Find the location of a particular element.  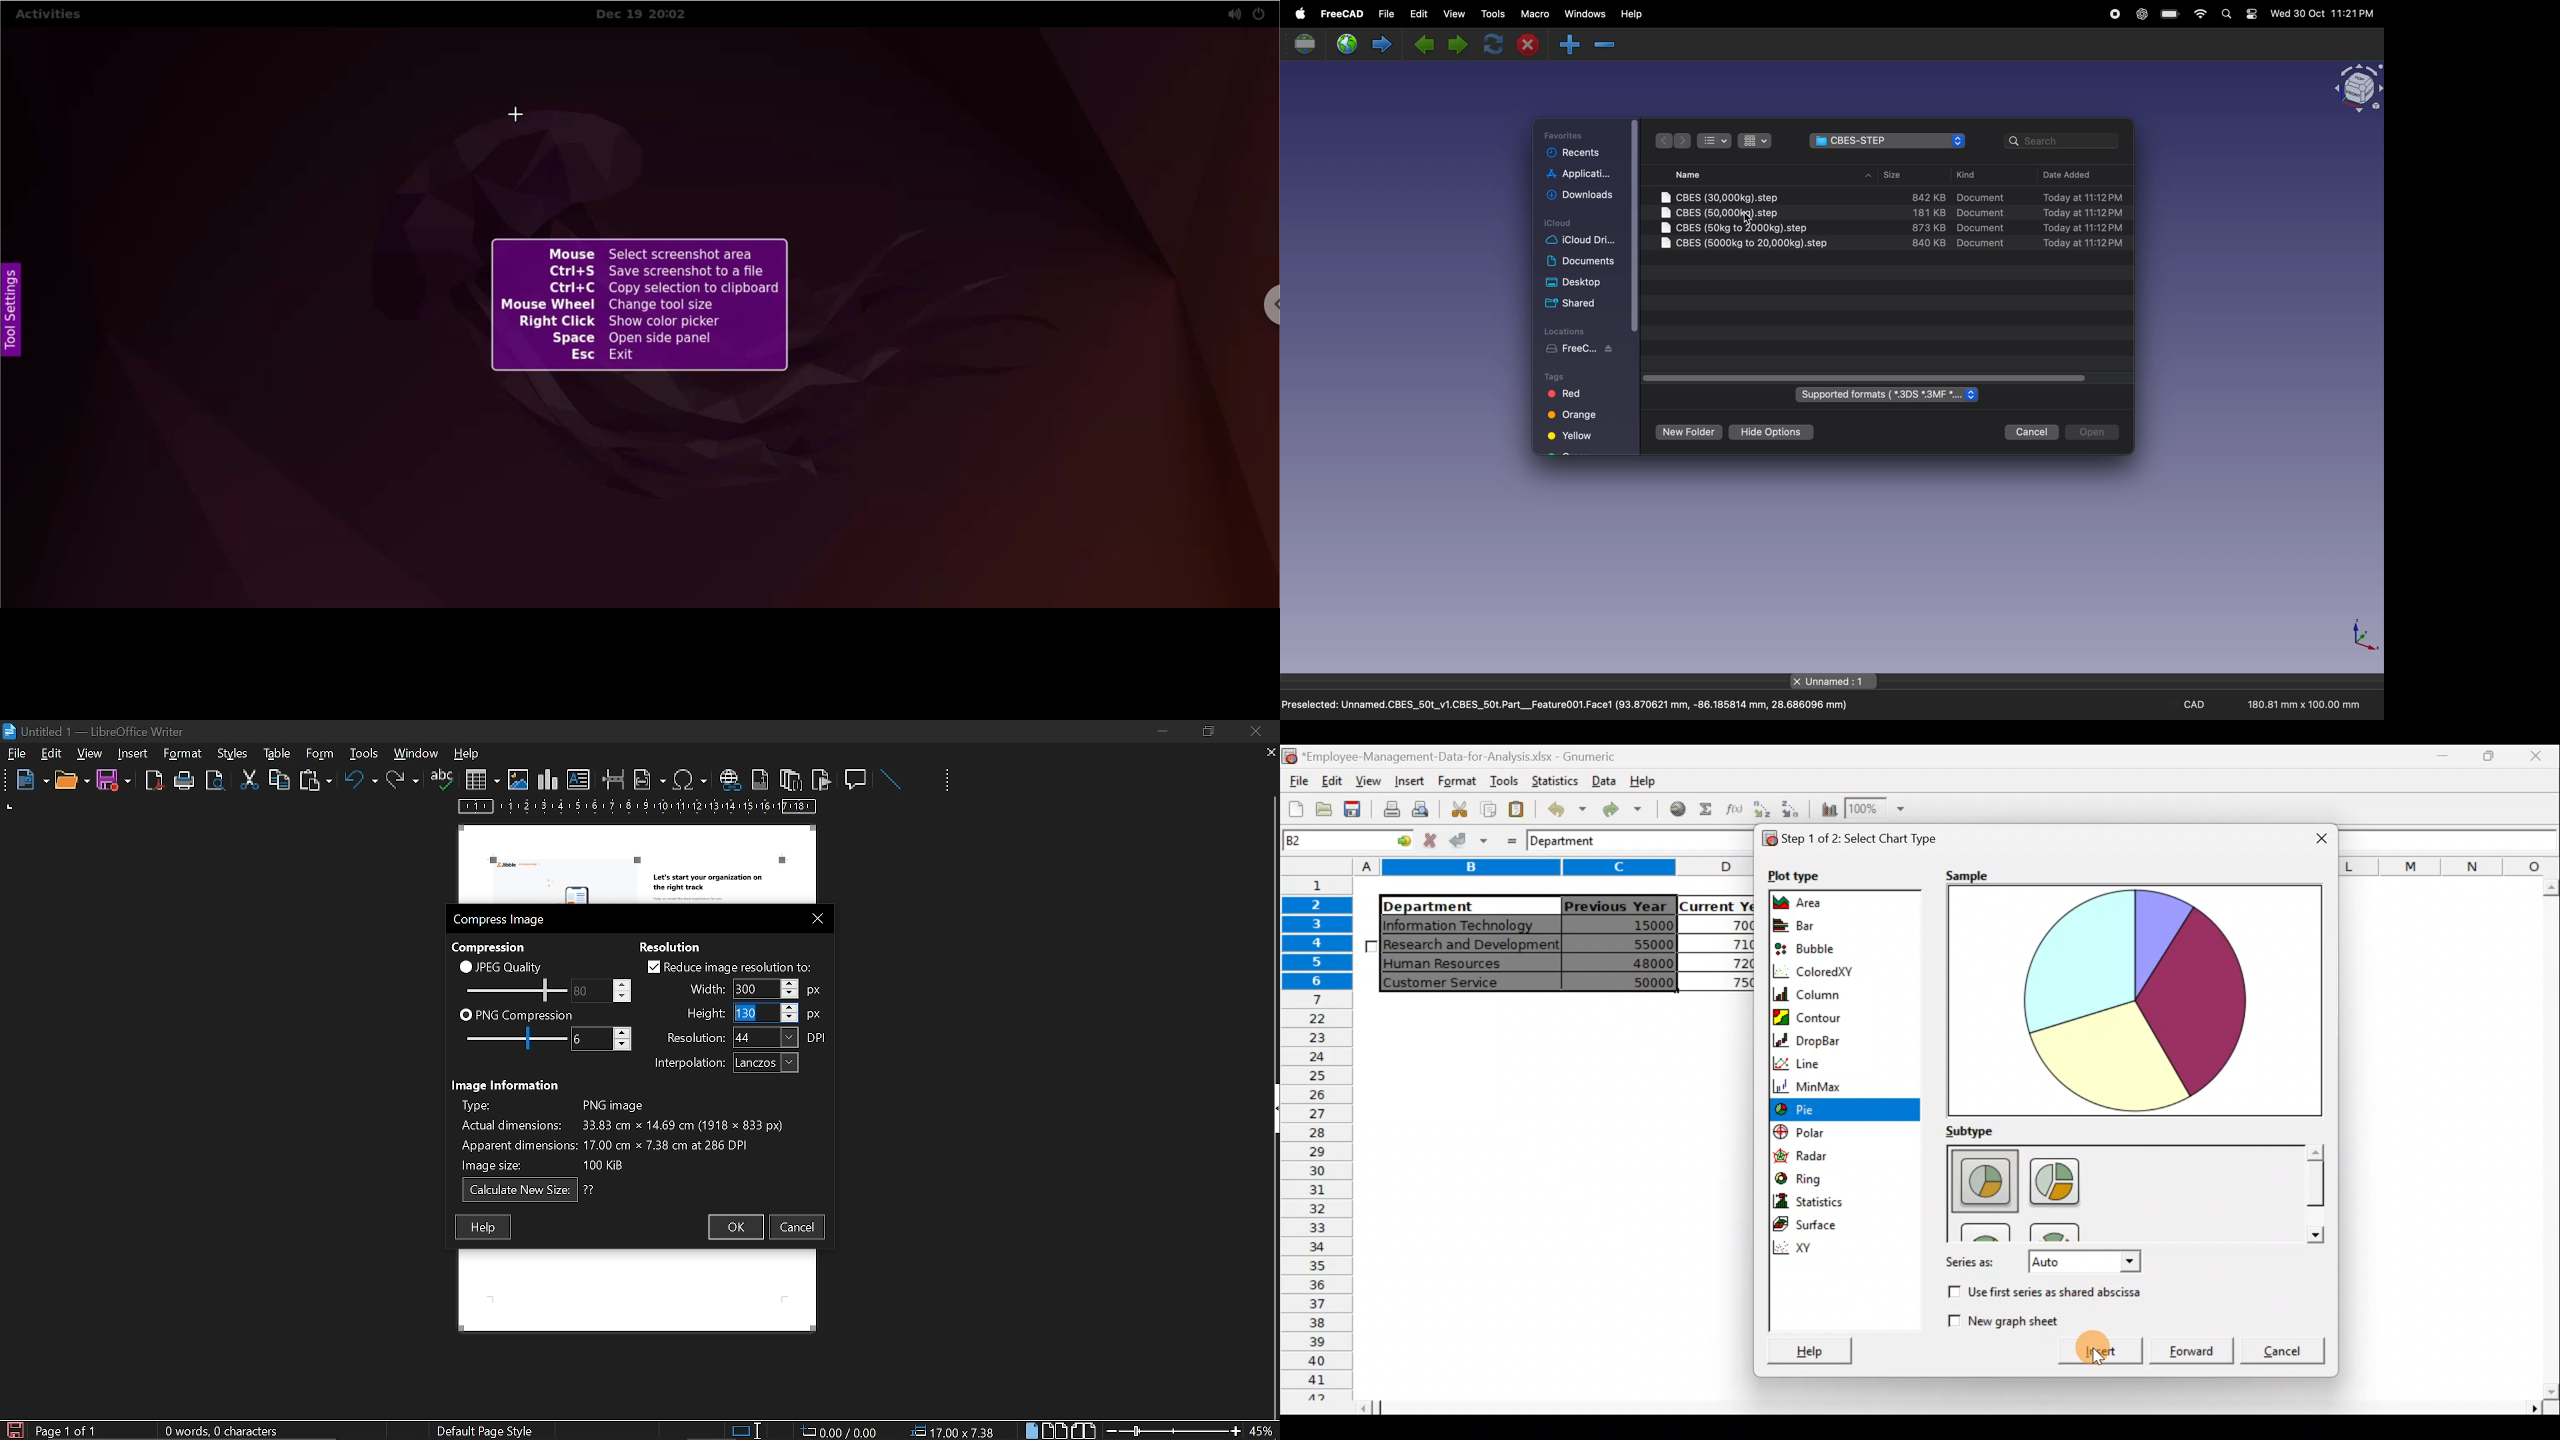

set url is located at coordinates (1304, 44).